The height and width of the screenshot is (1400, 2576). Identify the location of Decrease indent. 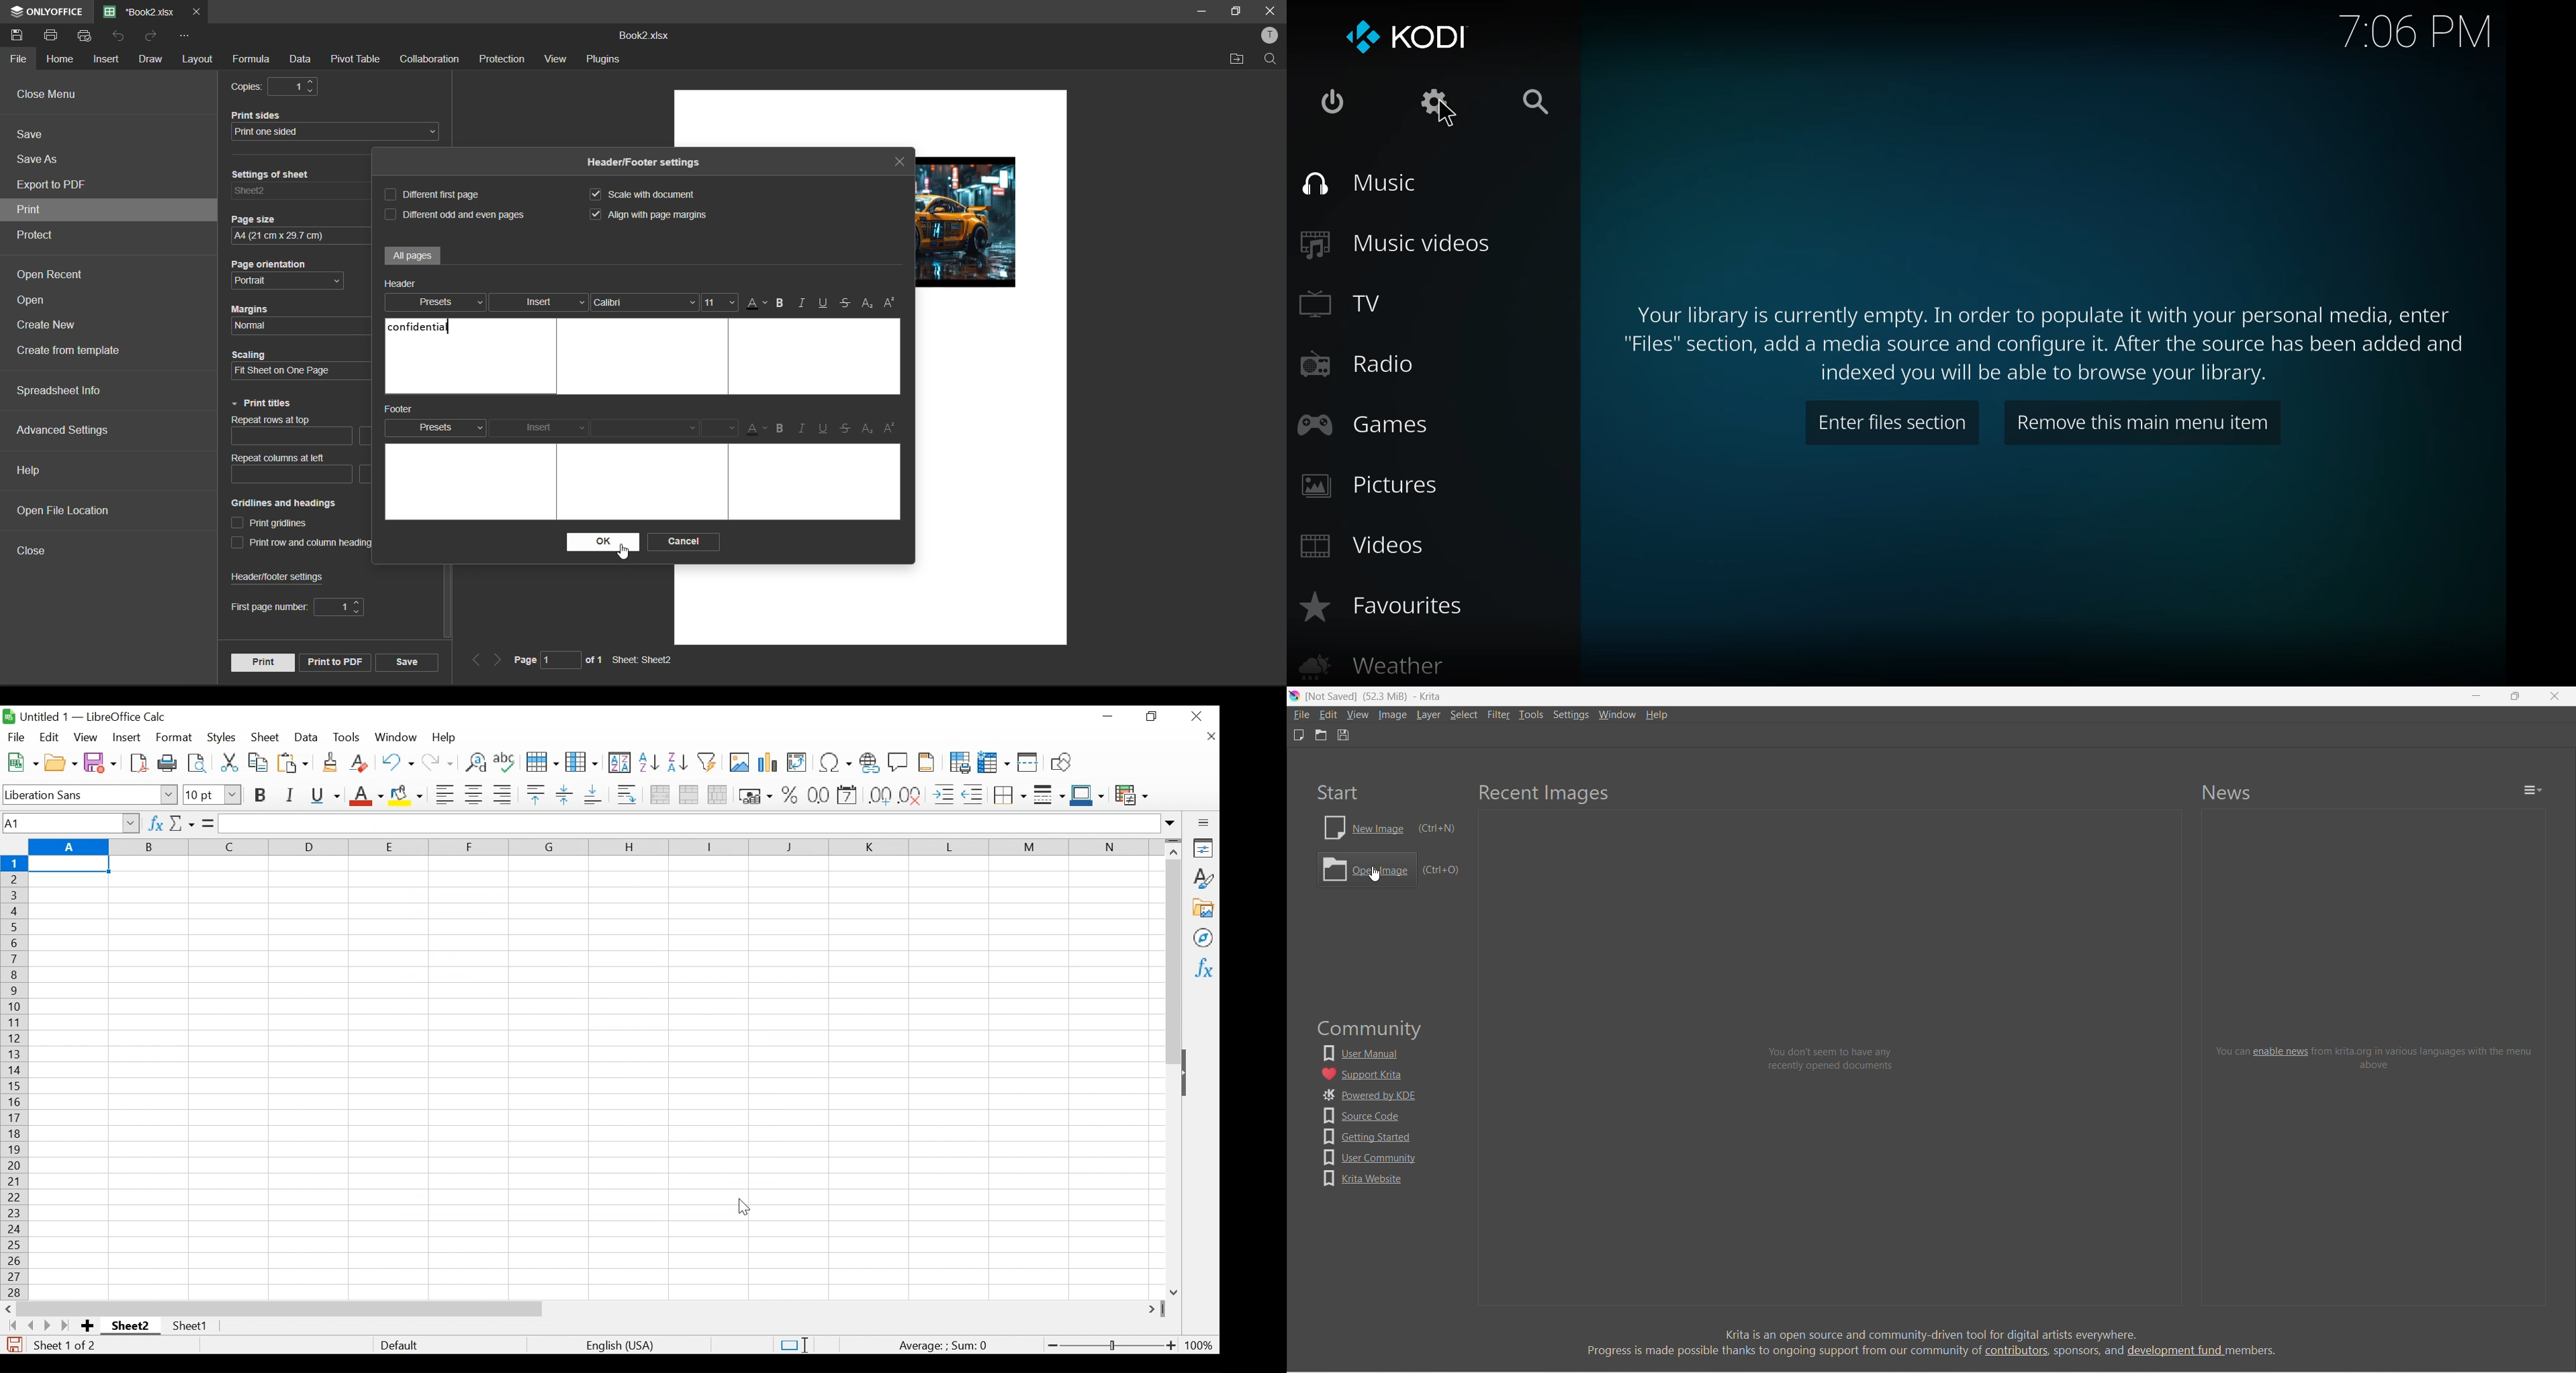
(974, 795).